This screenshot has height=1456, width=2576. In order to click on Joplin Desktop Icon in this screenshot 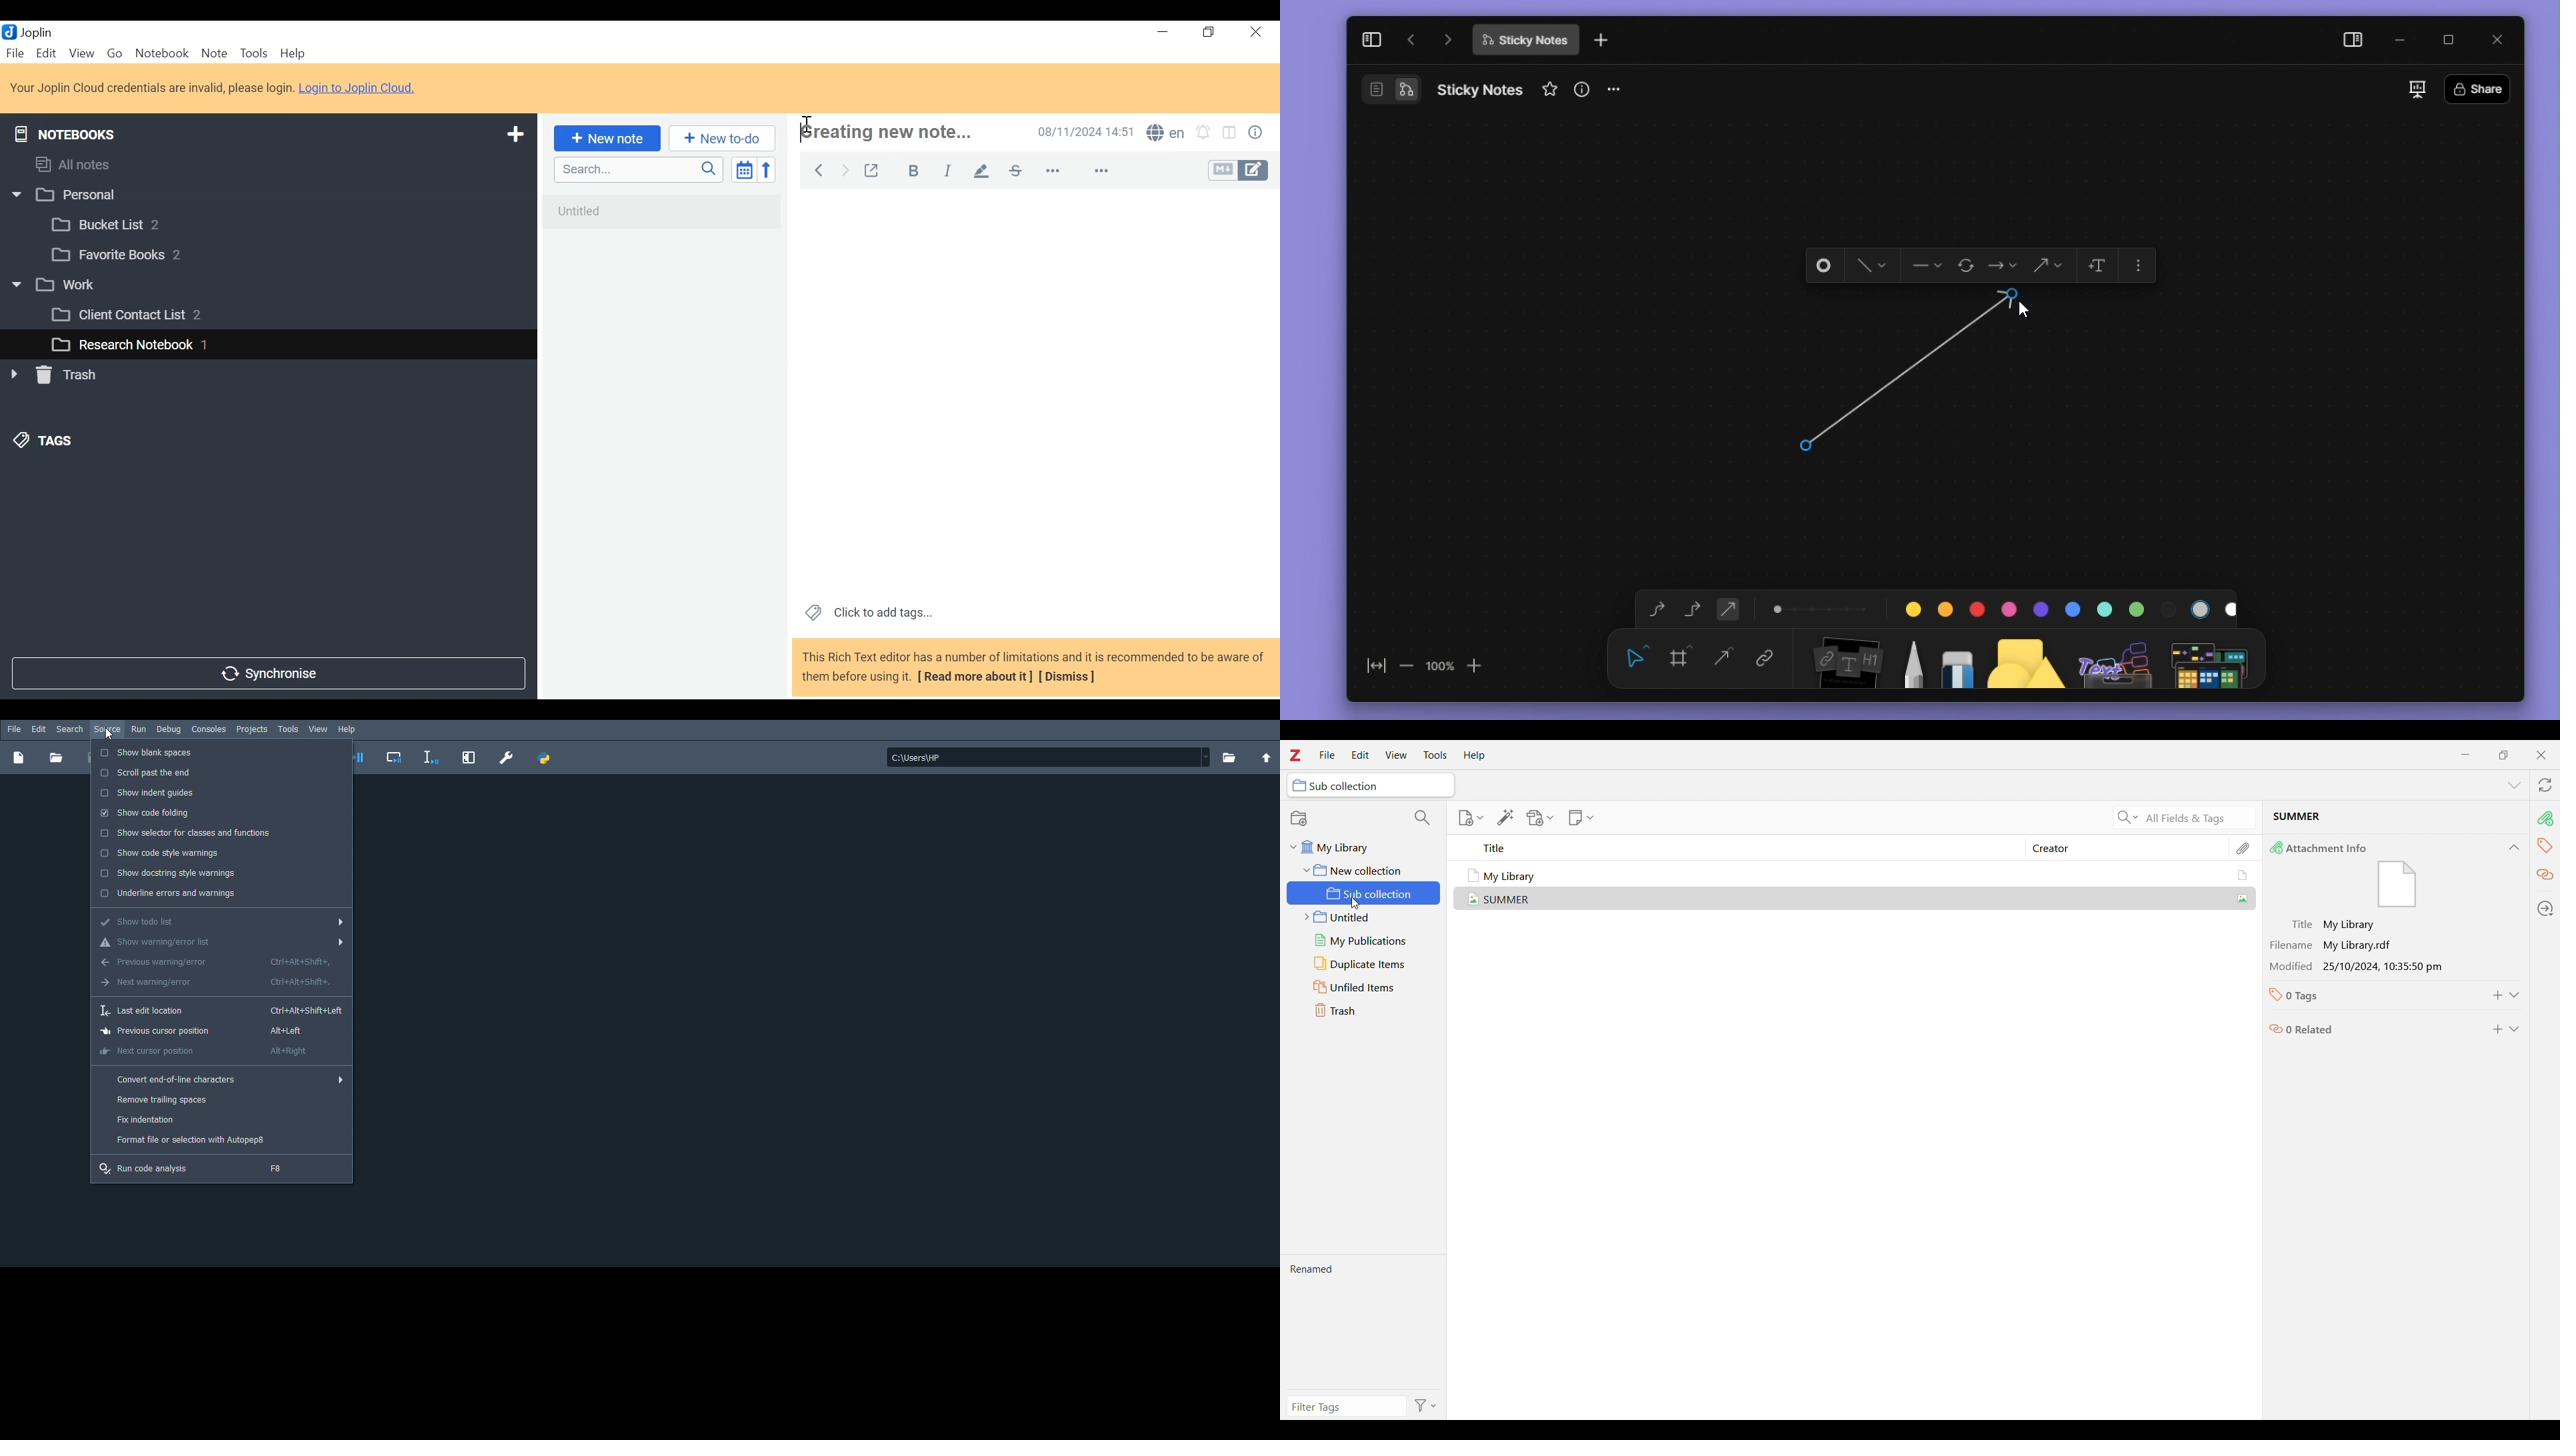, I will do `click(35, 31)`.